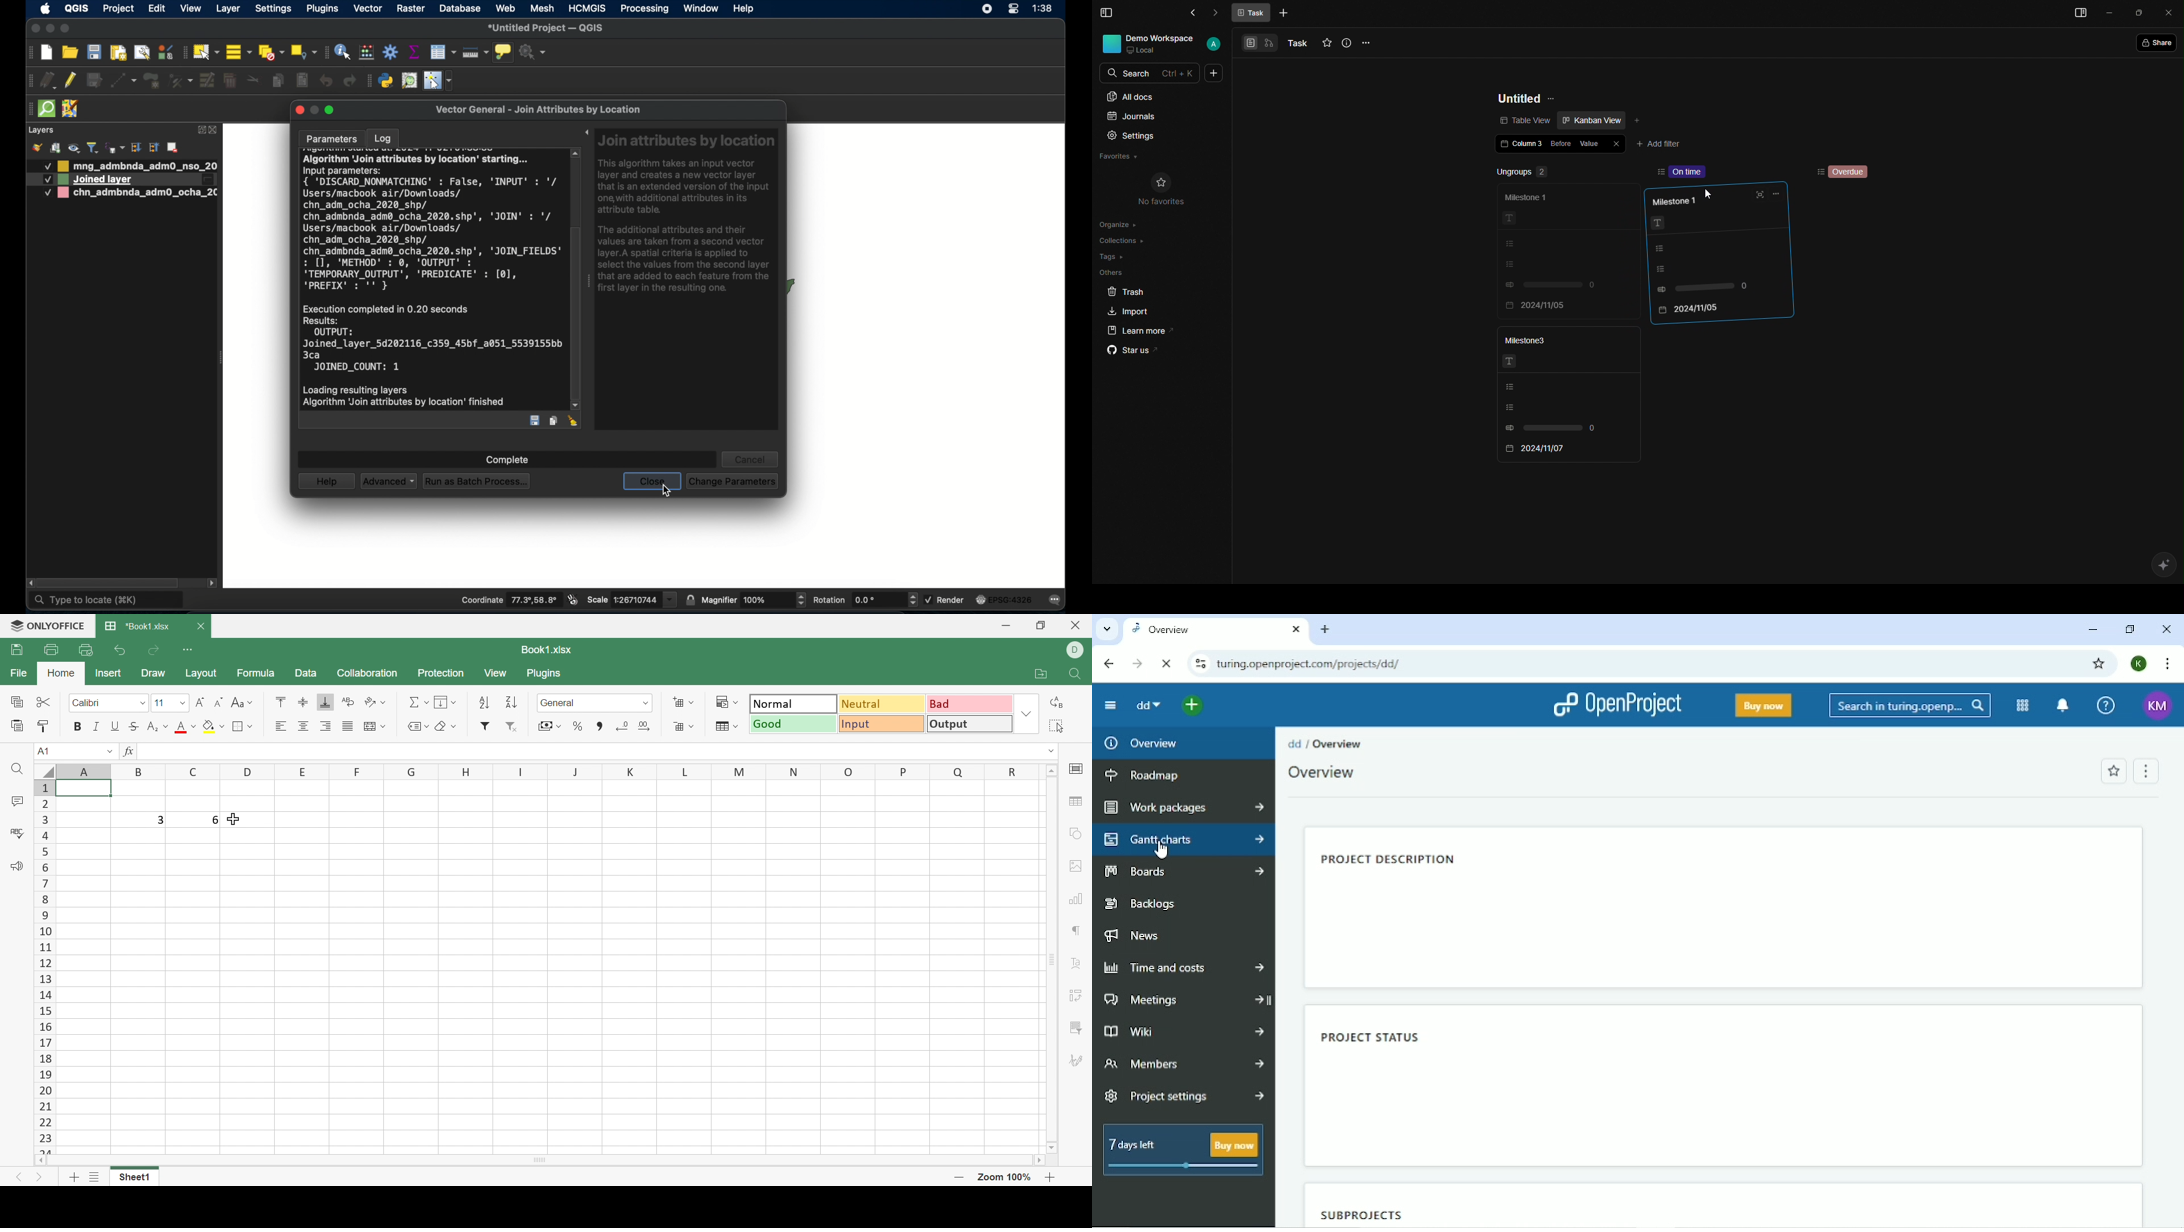 This screenshot has height=1232, width=2184. I want to click on Menu Bar, so click(1107, 11).